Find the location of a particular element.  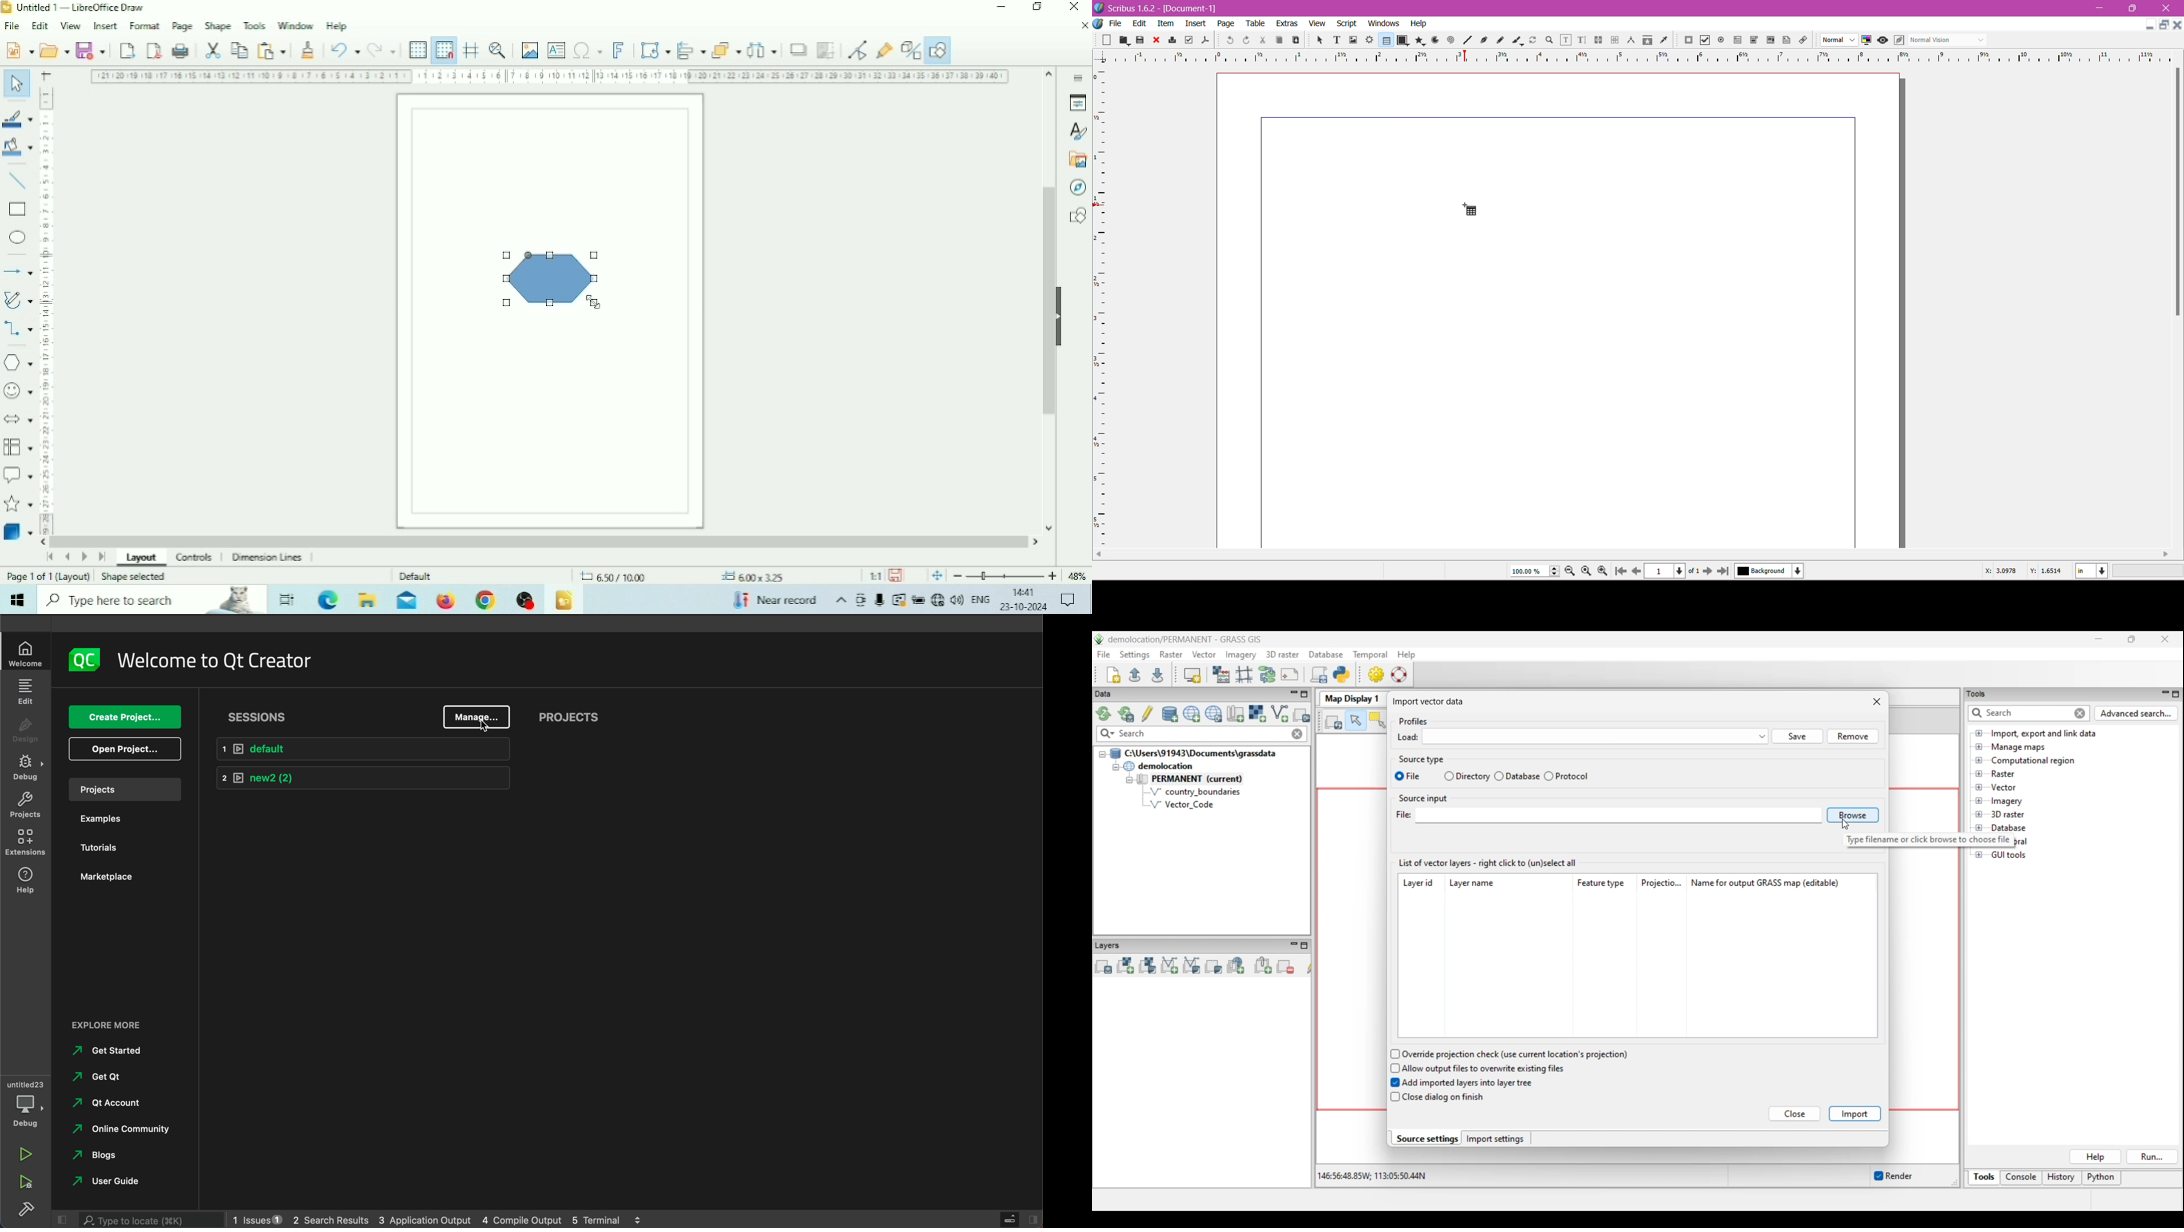

Lines and Arrows is located at coordinates (17, 271).